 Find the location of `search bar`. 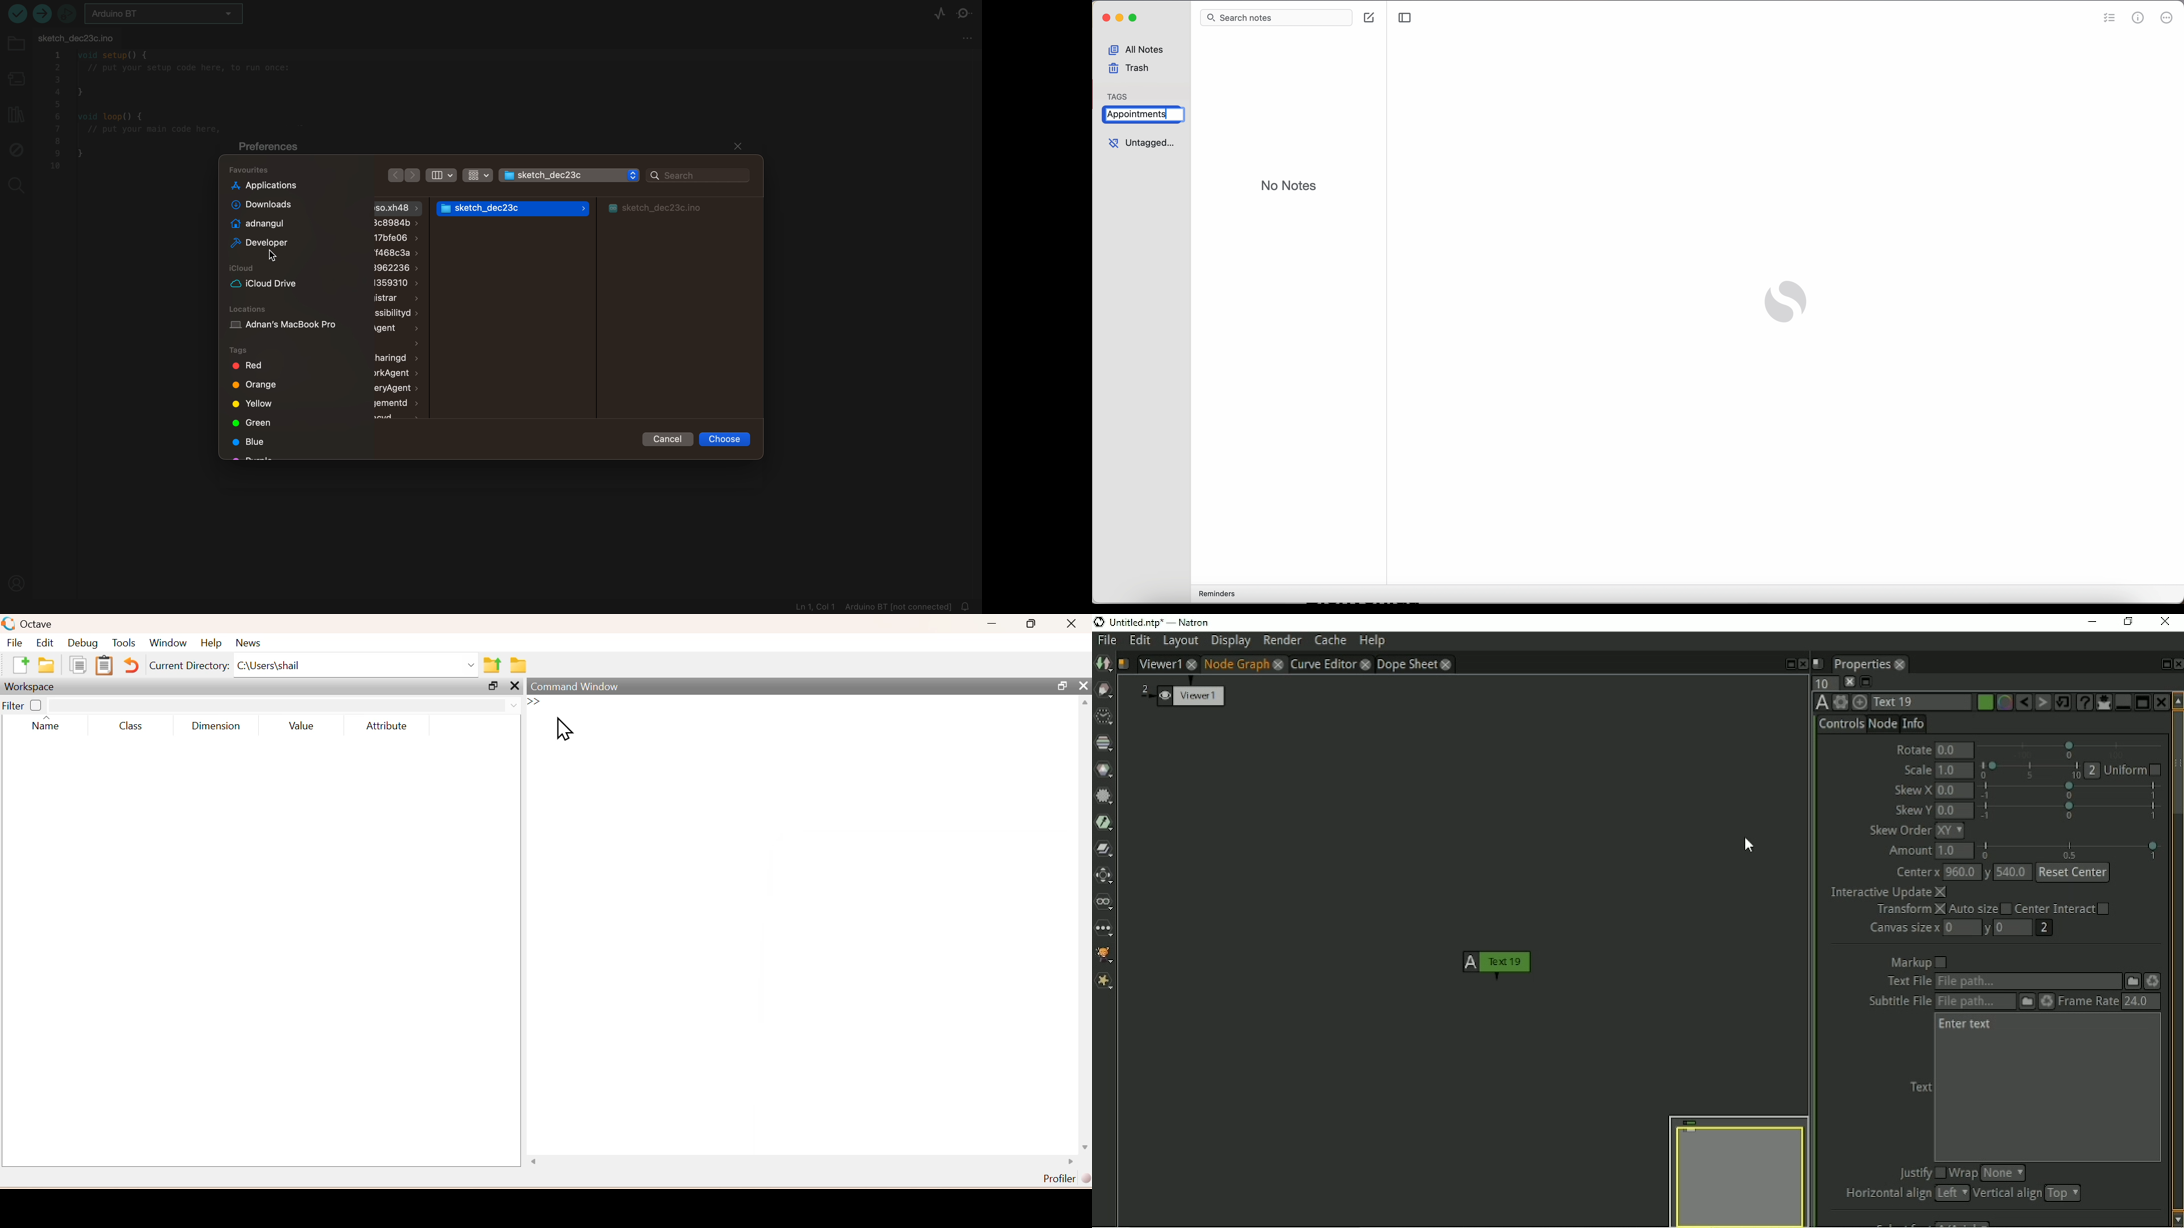

search bar is located at coordinates (1278, 18).